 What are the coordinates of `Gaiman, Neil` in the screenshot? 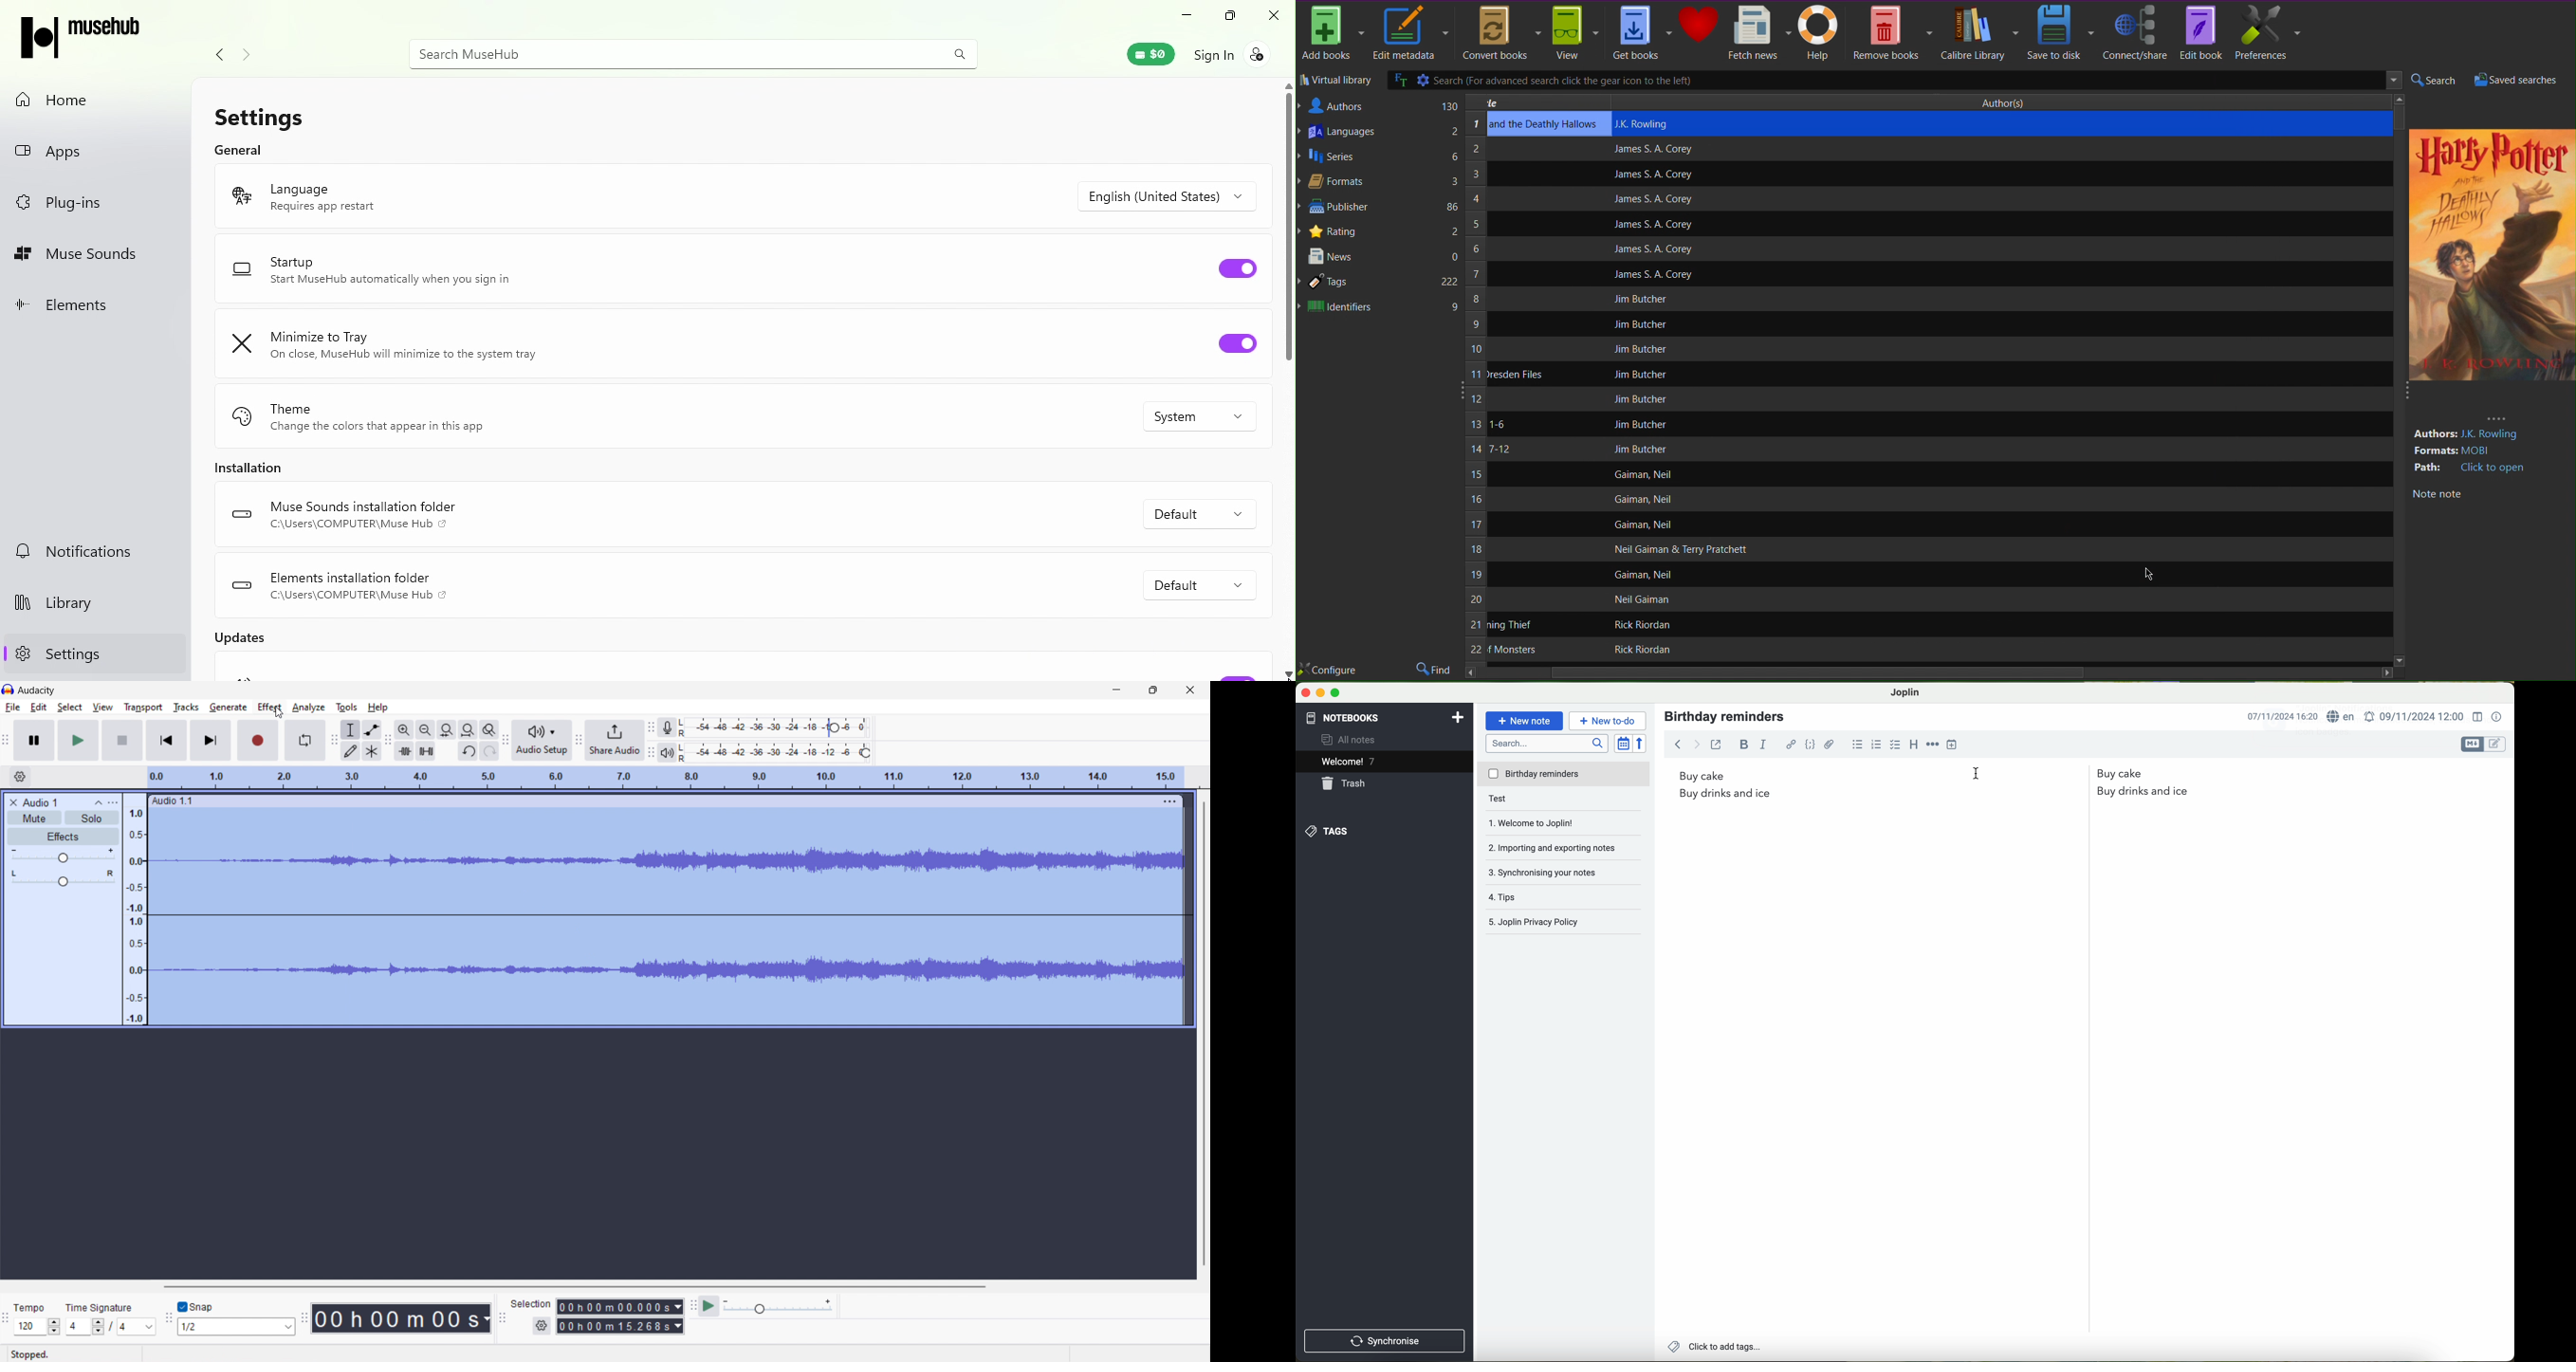 It's located at (1648, 574).